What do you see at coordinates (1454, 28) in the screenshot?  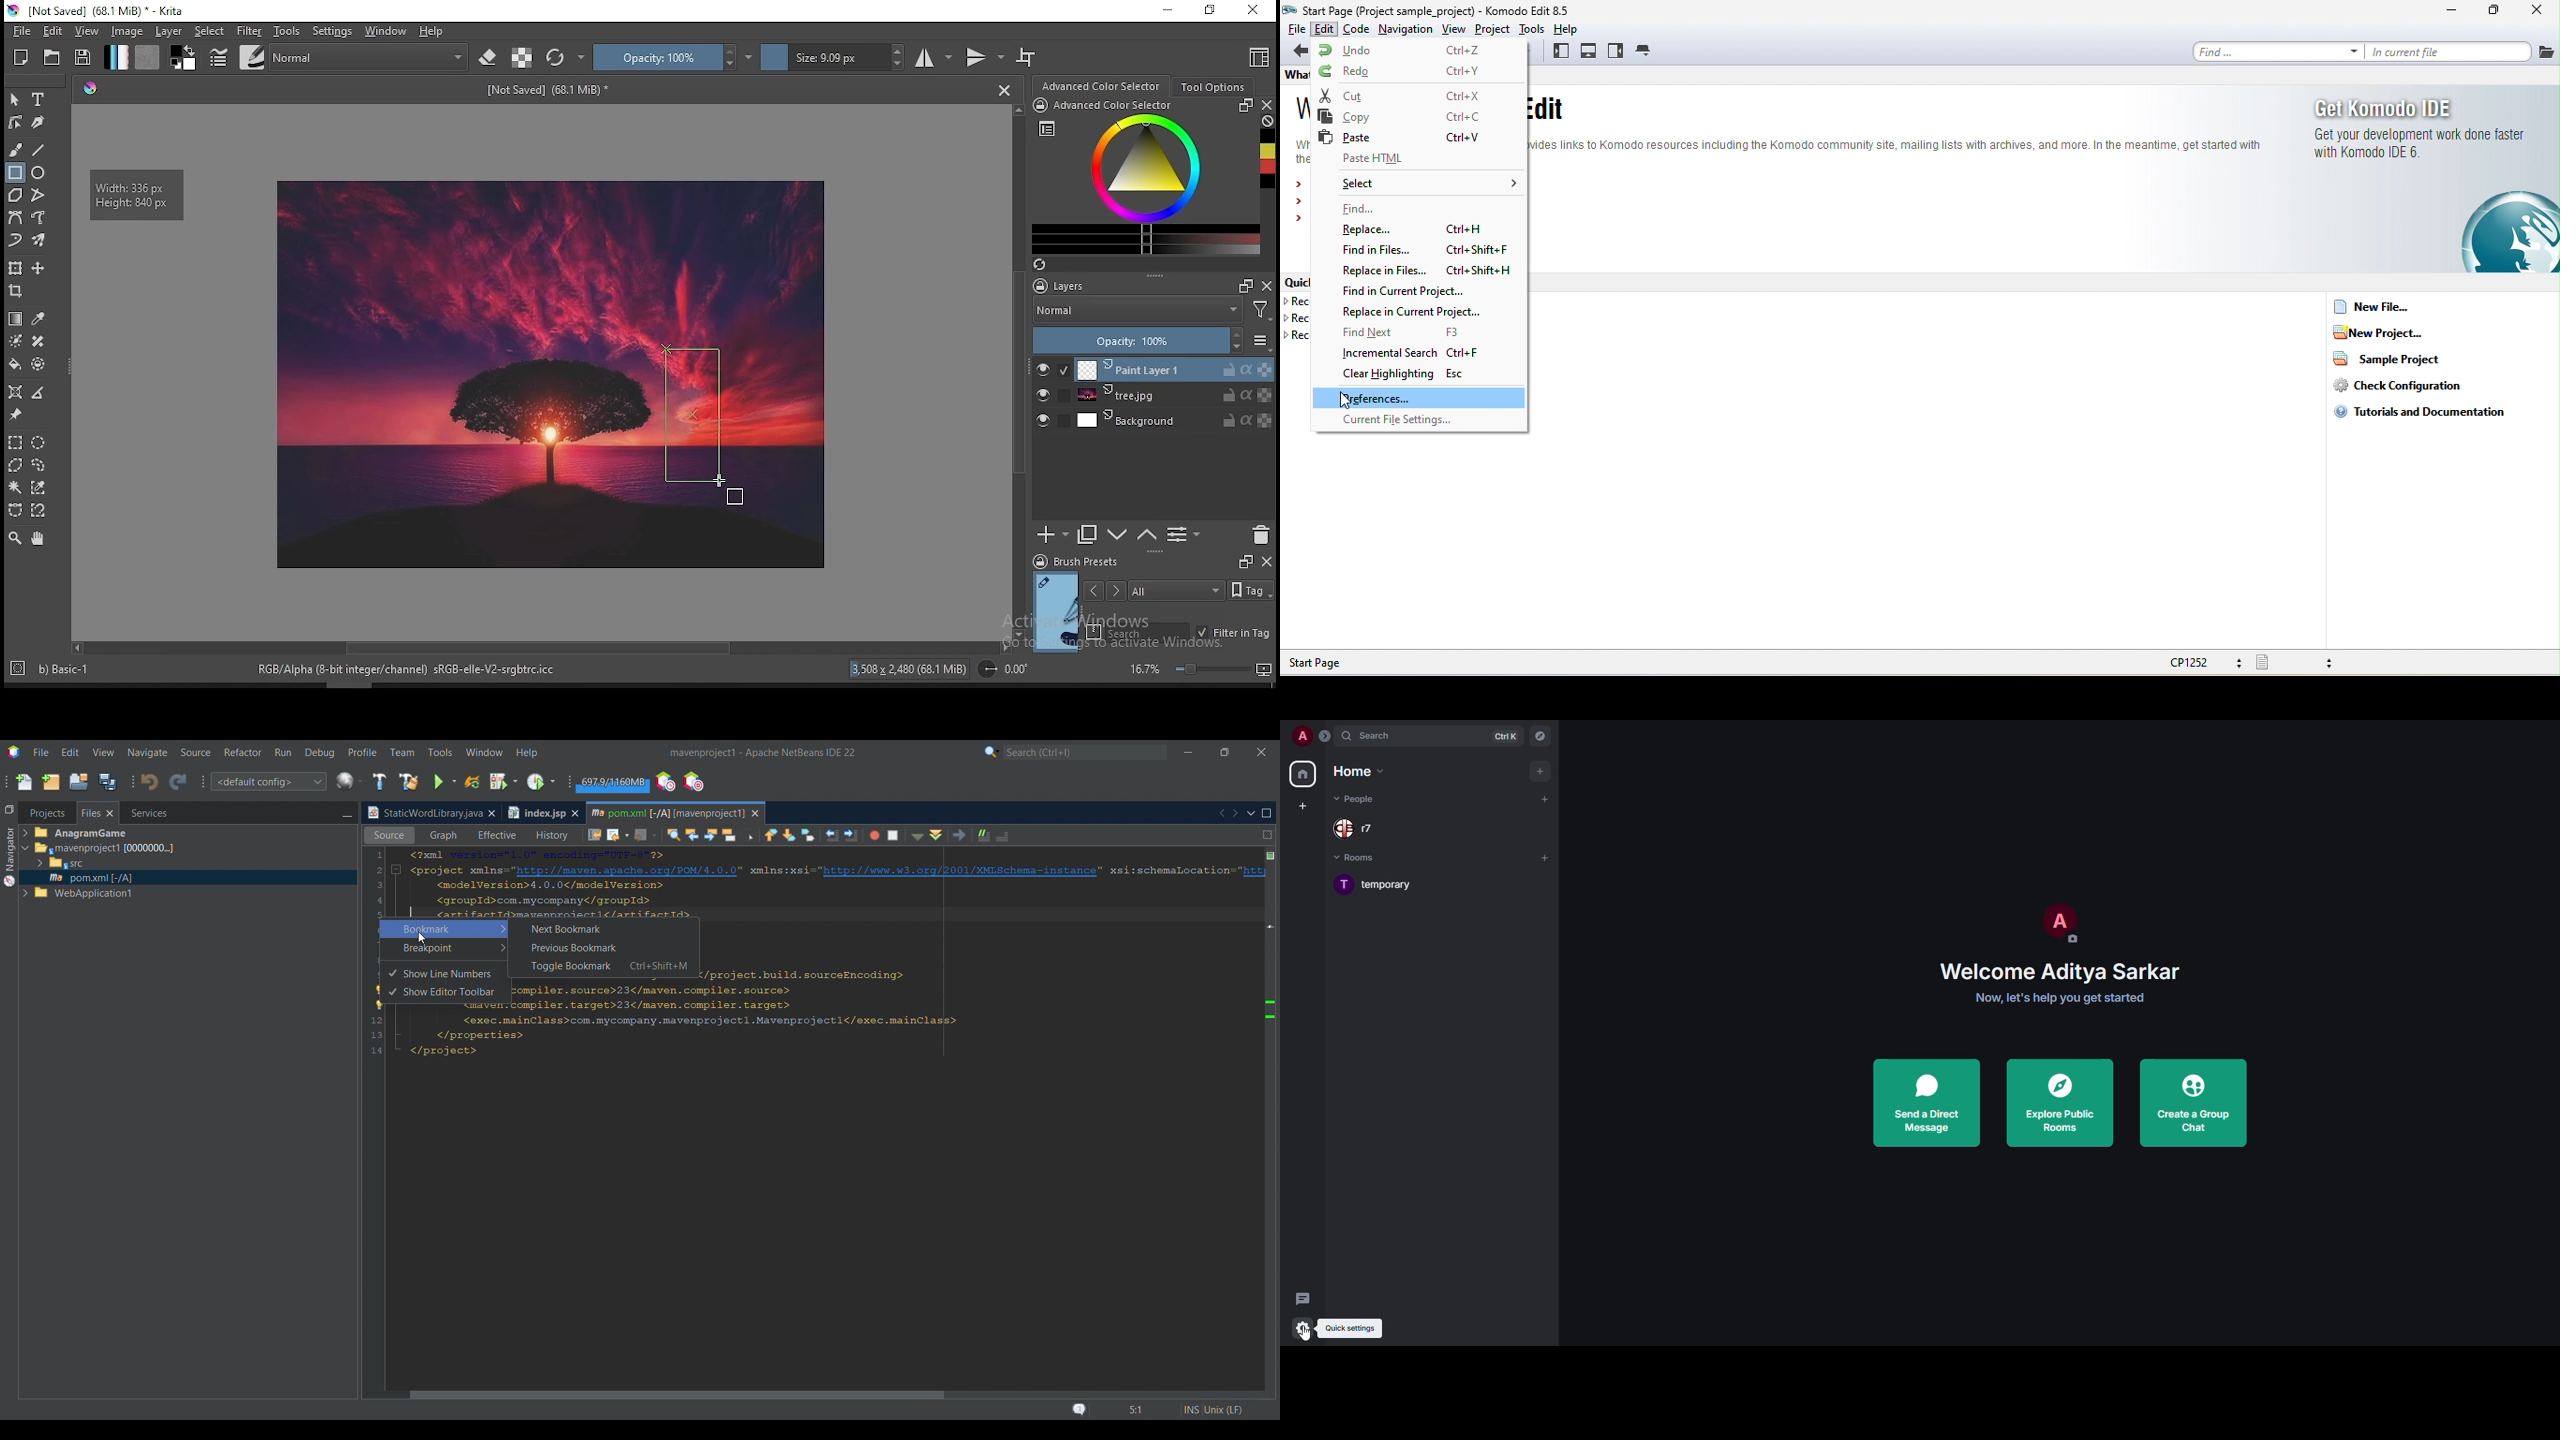 I see `view` at bounding box center [1454, 28].